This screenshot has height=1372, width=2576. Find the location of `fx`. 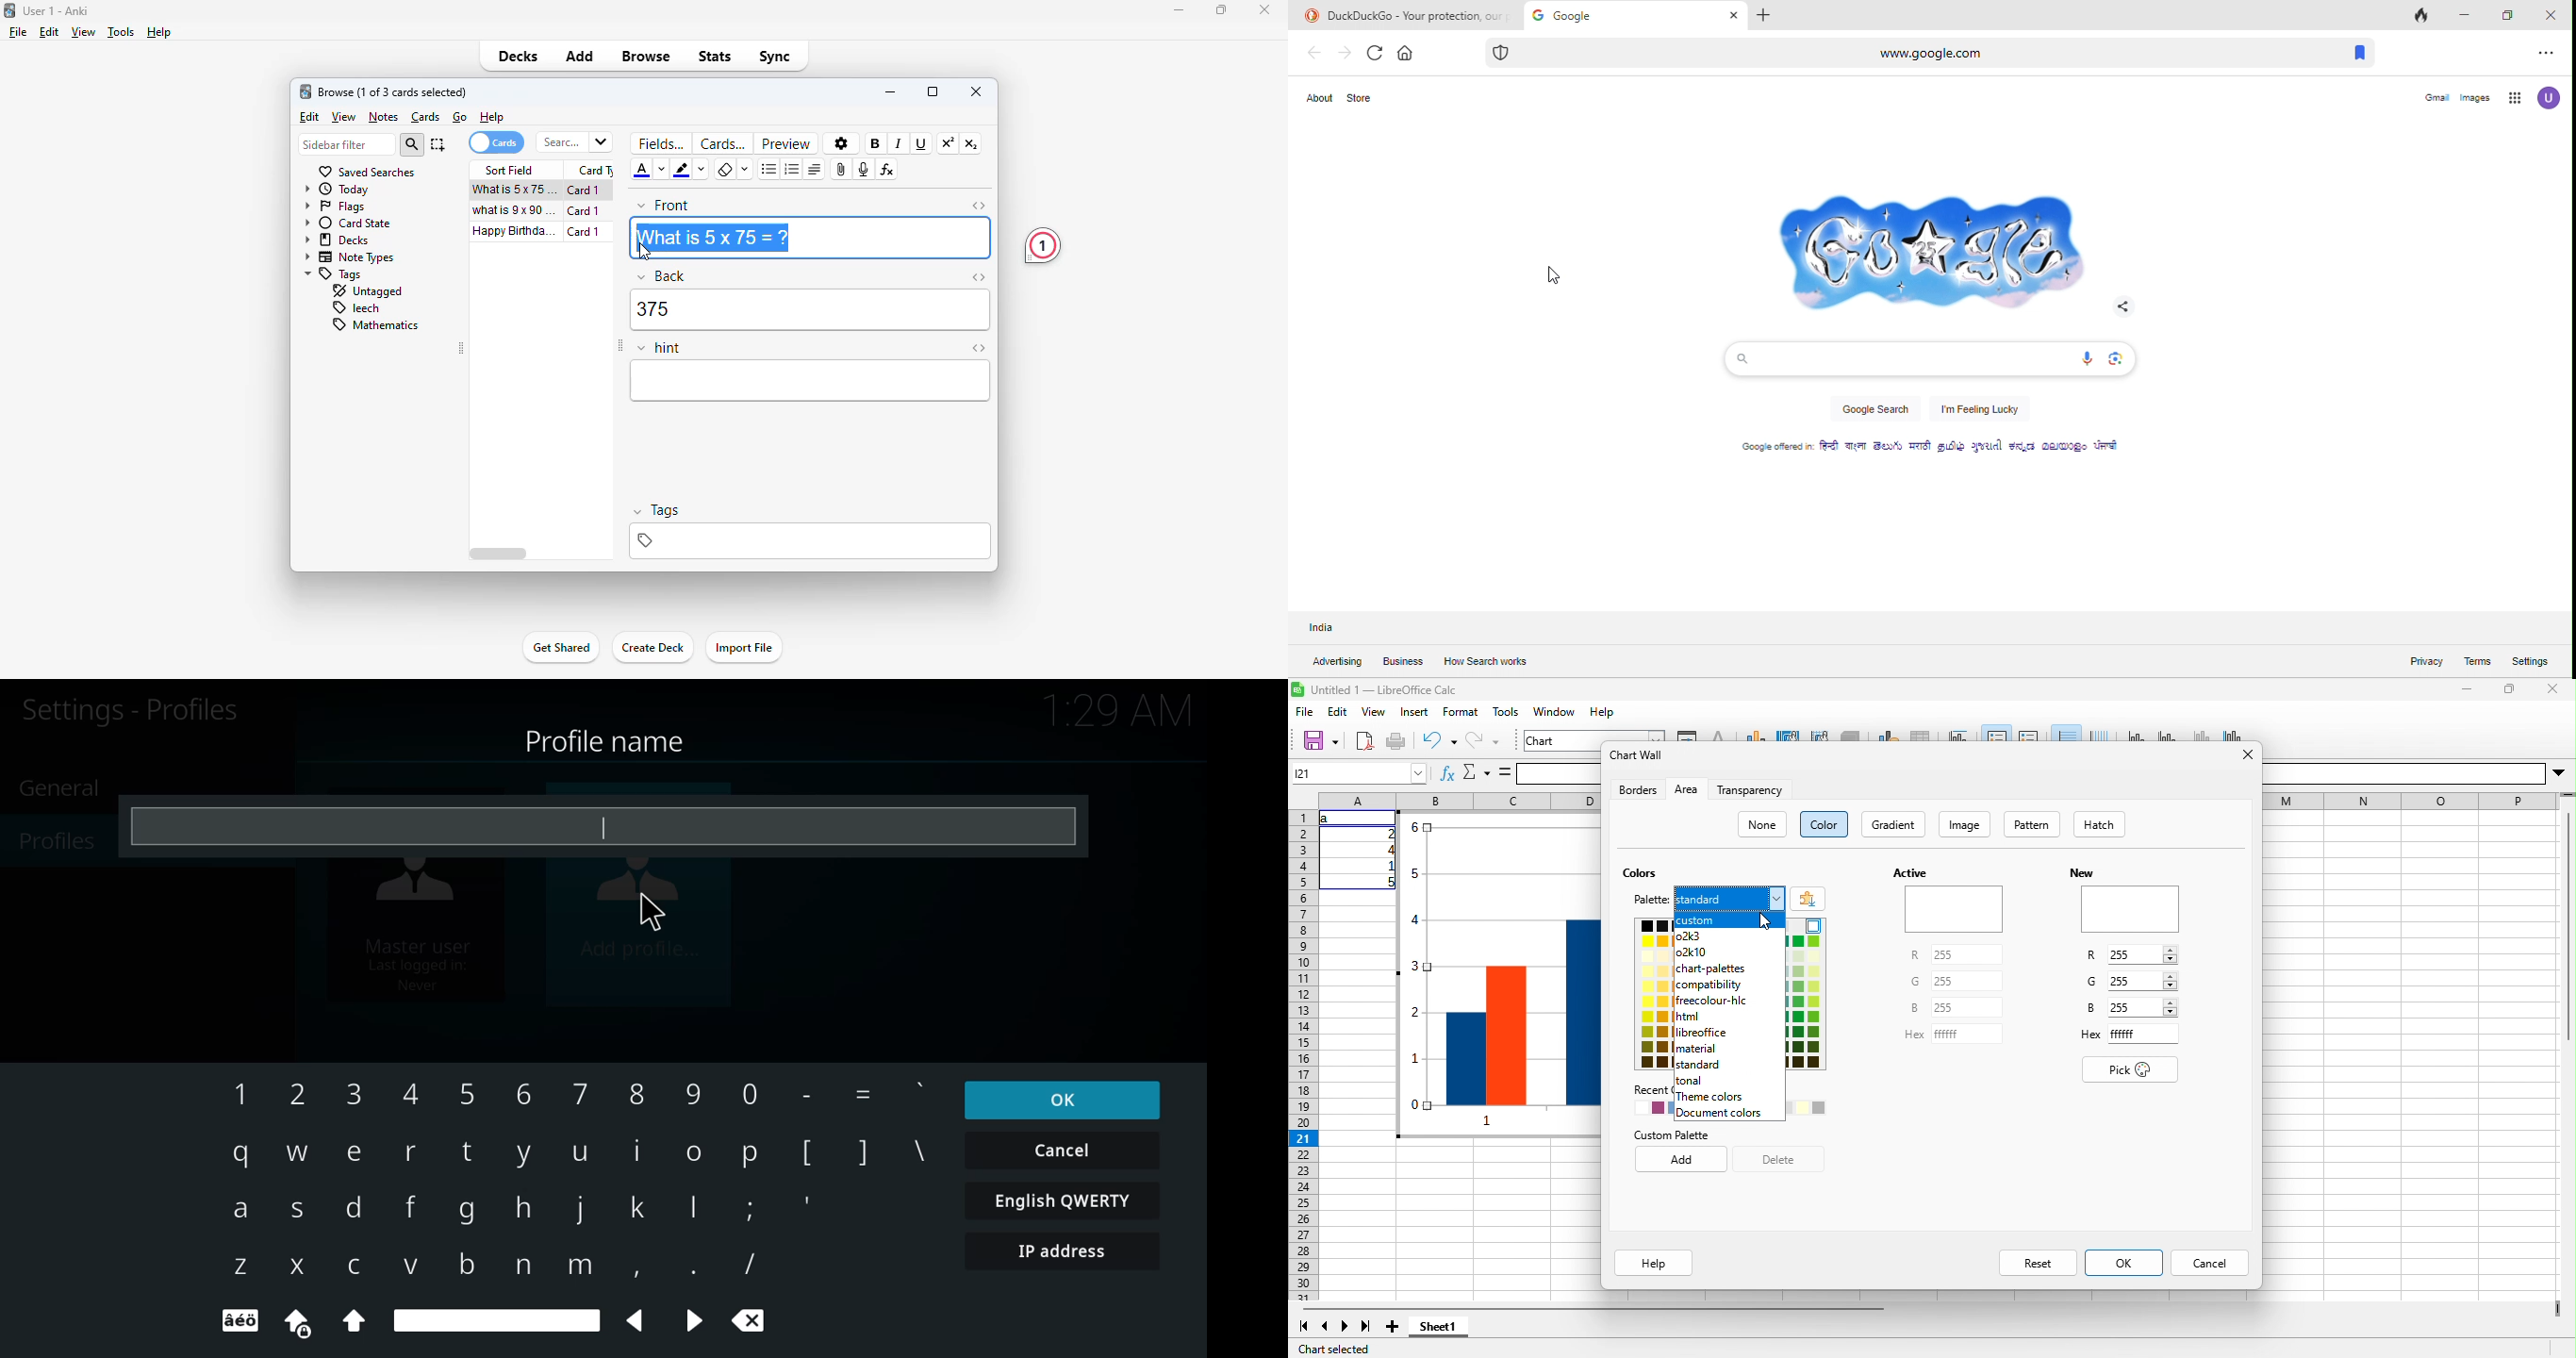

fx is located at coordinates (1447, 772).